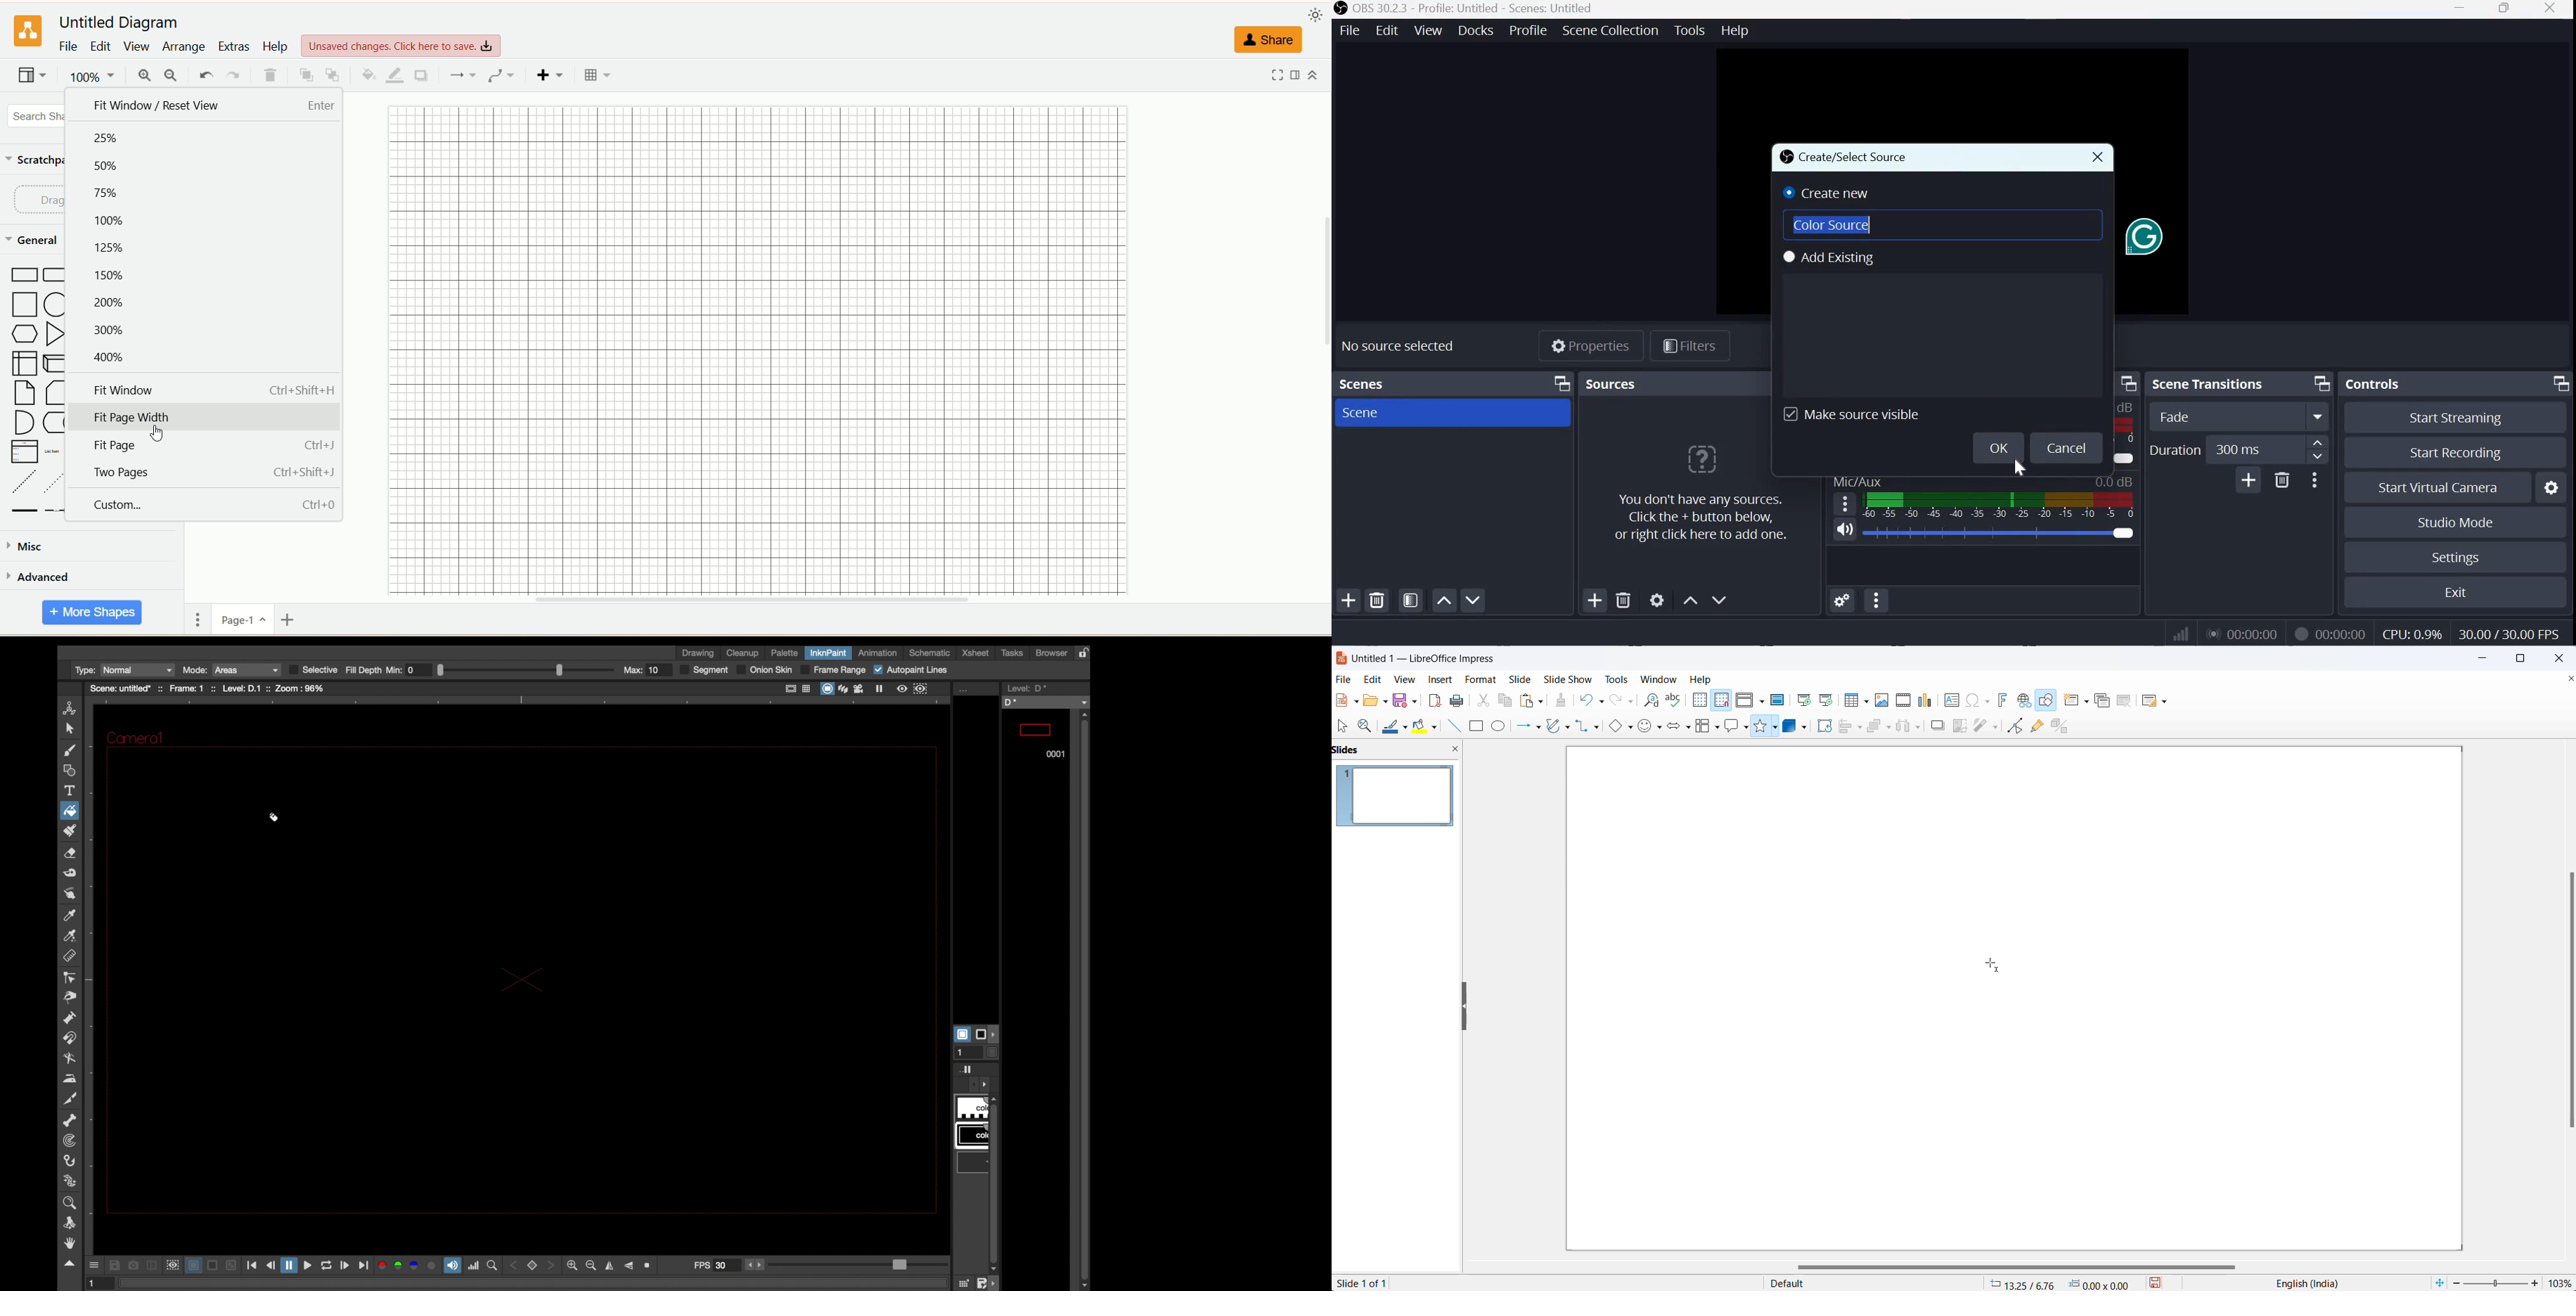  Describe the element at coordinates (2010, 1263) in the screenshot. I see `scrollbar` at that location.